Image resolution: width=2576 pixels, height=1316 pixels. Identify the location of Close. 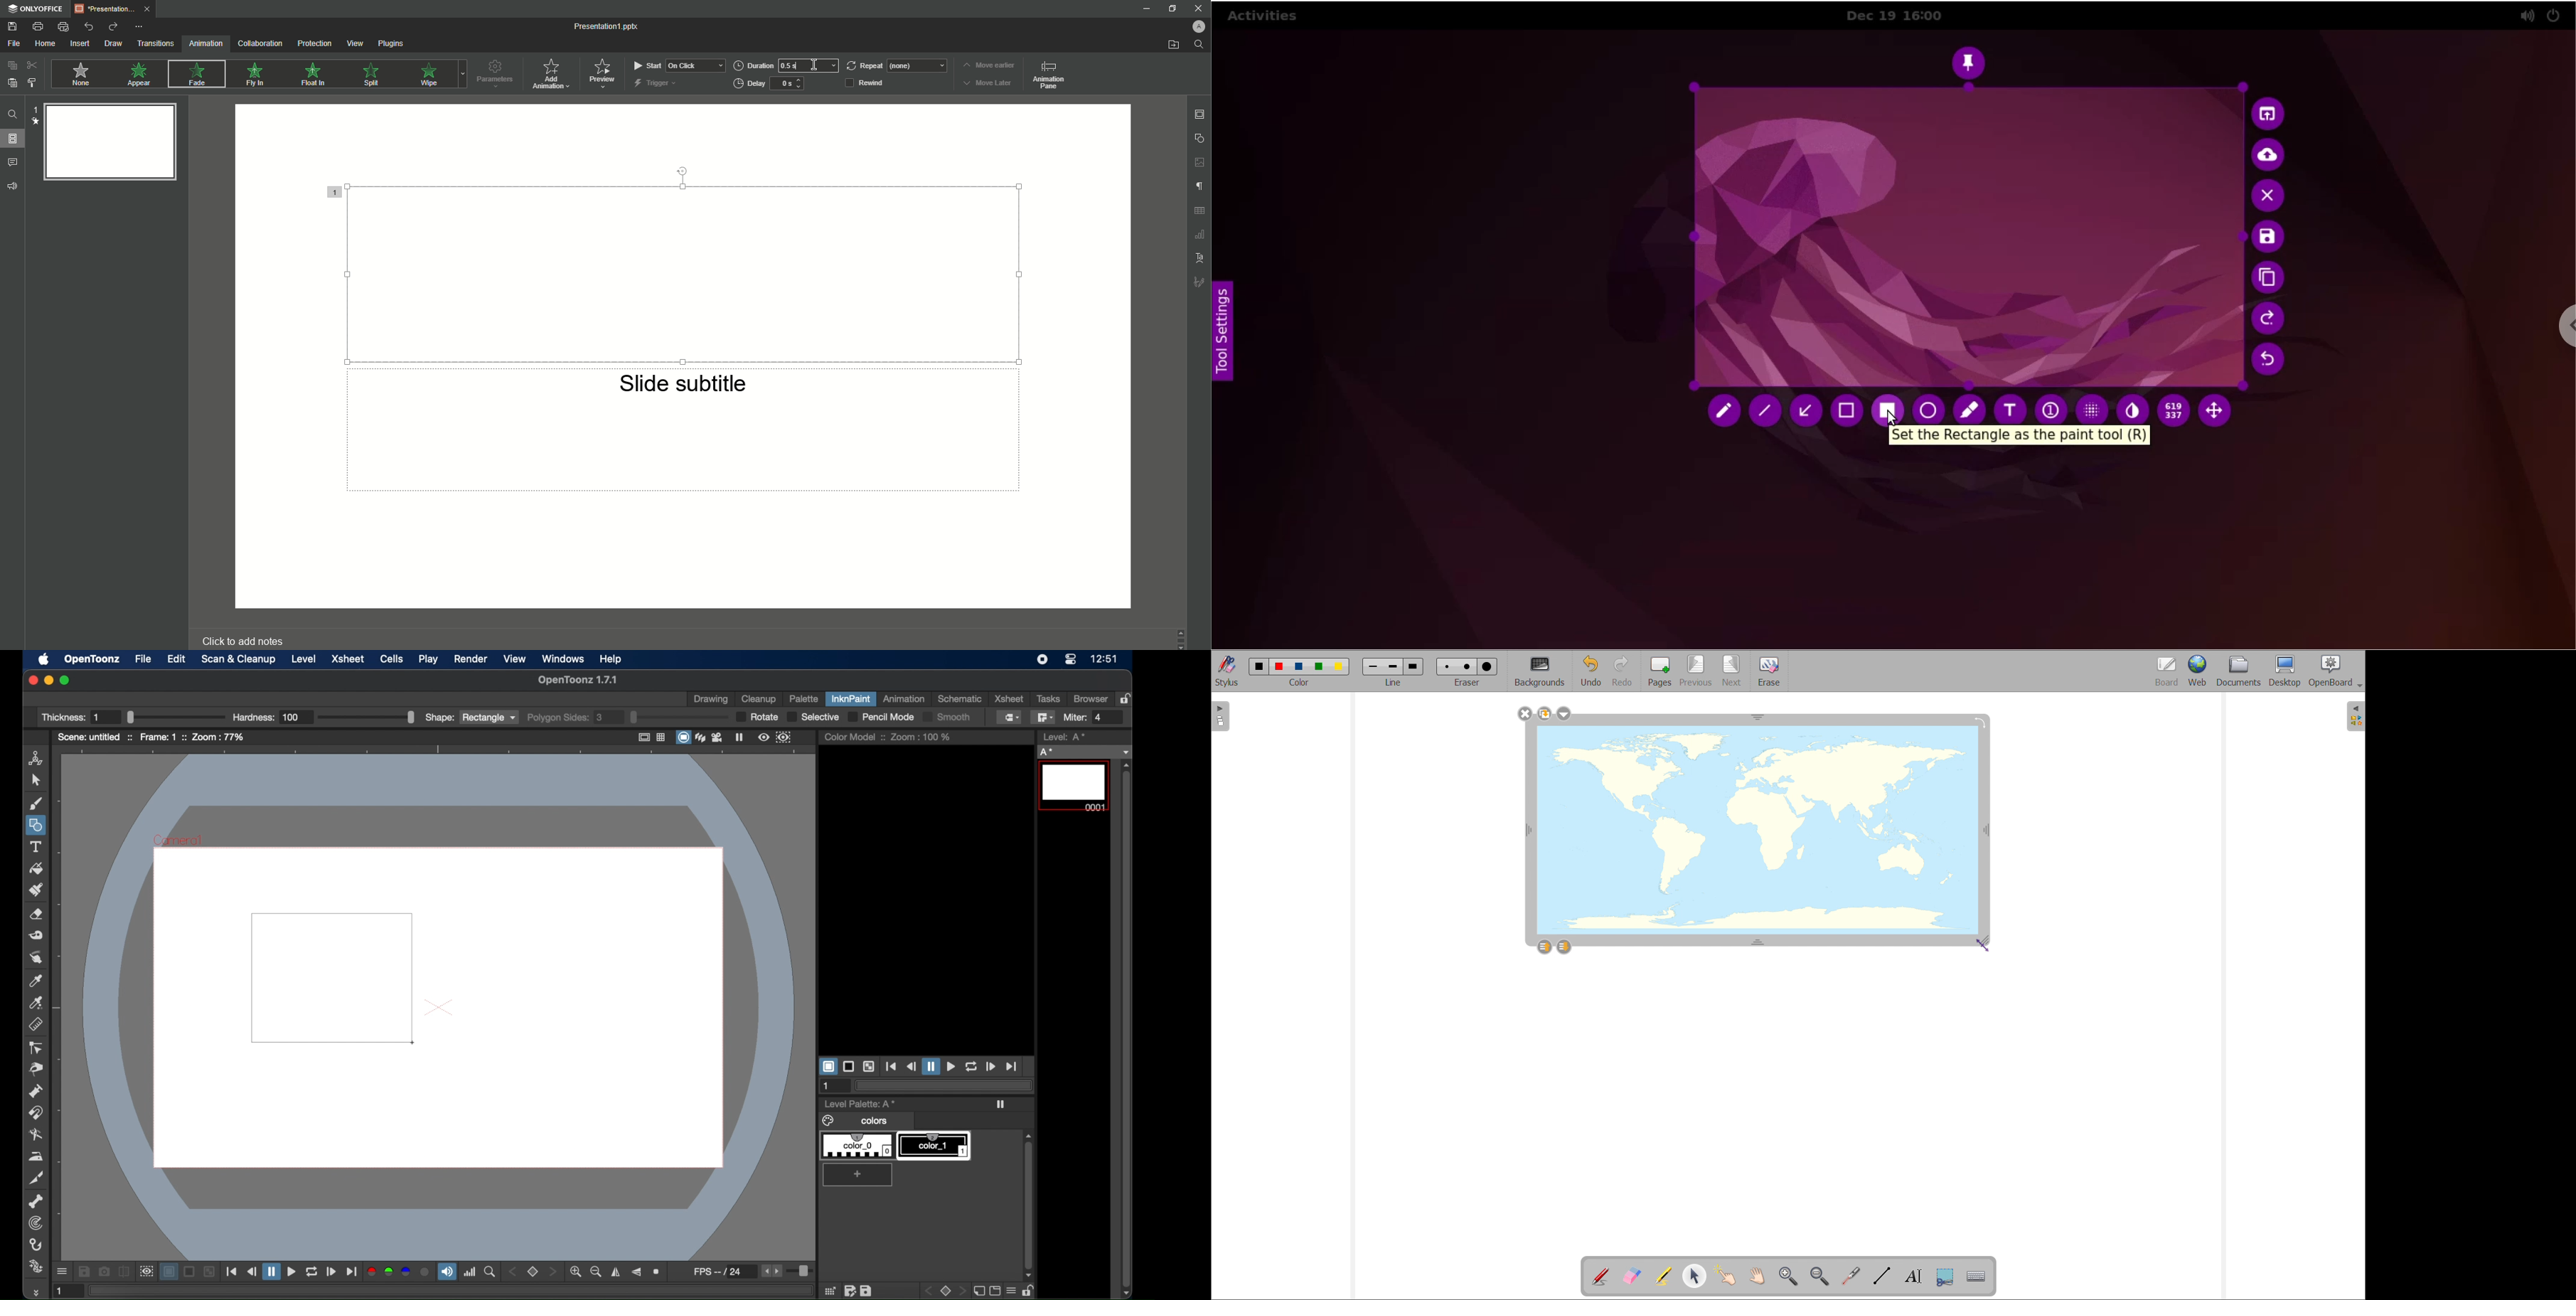
(1199, 8).